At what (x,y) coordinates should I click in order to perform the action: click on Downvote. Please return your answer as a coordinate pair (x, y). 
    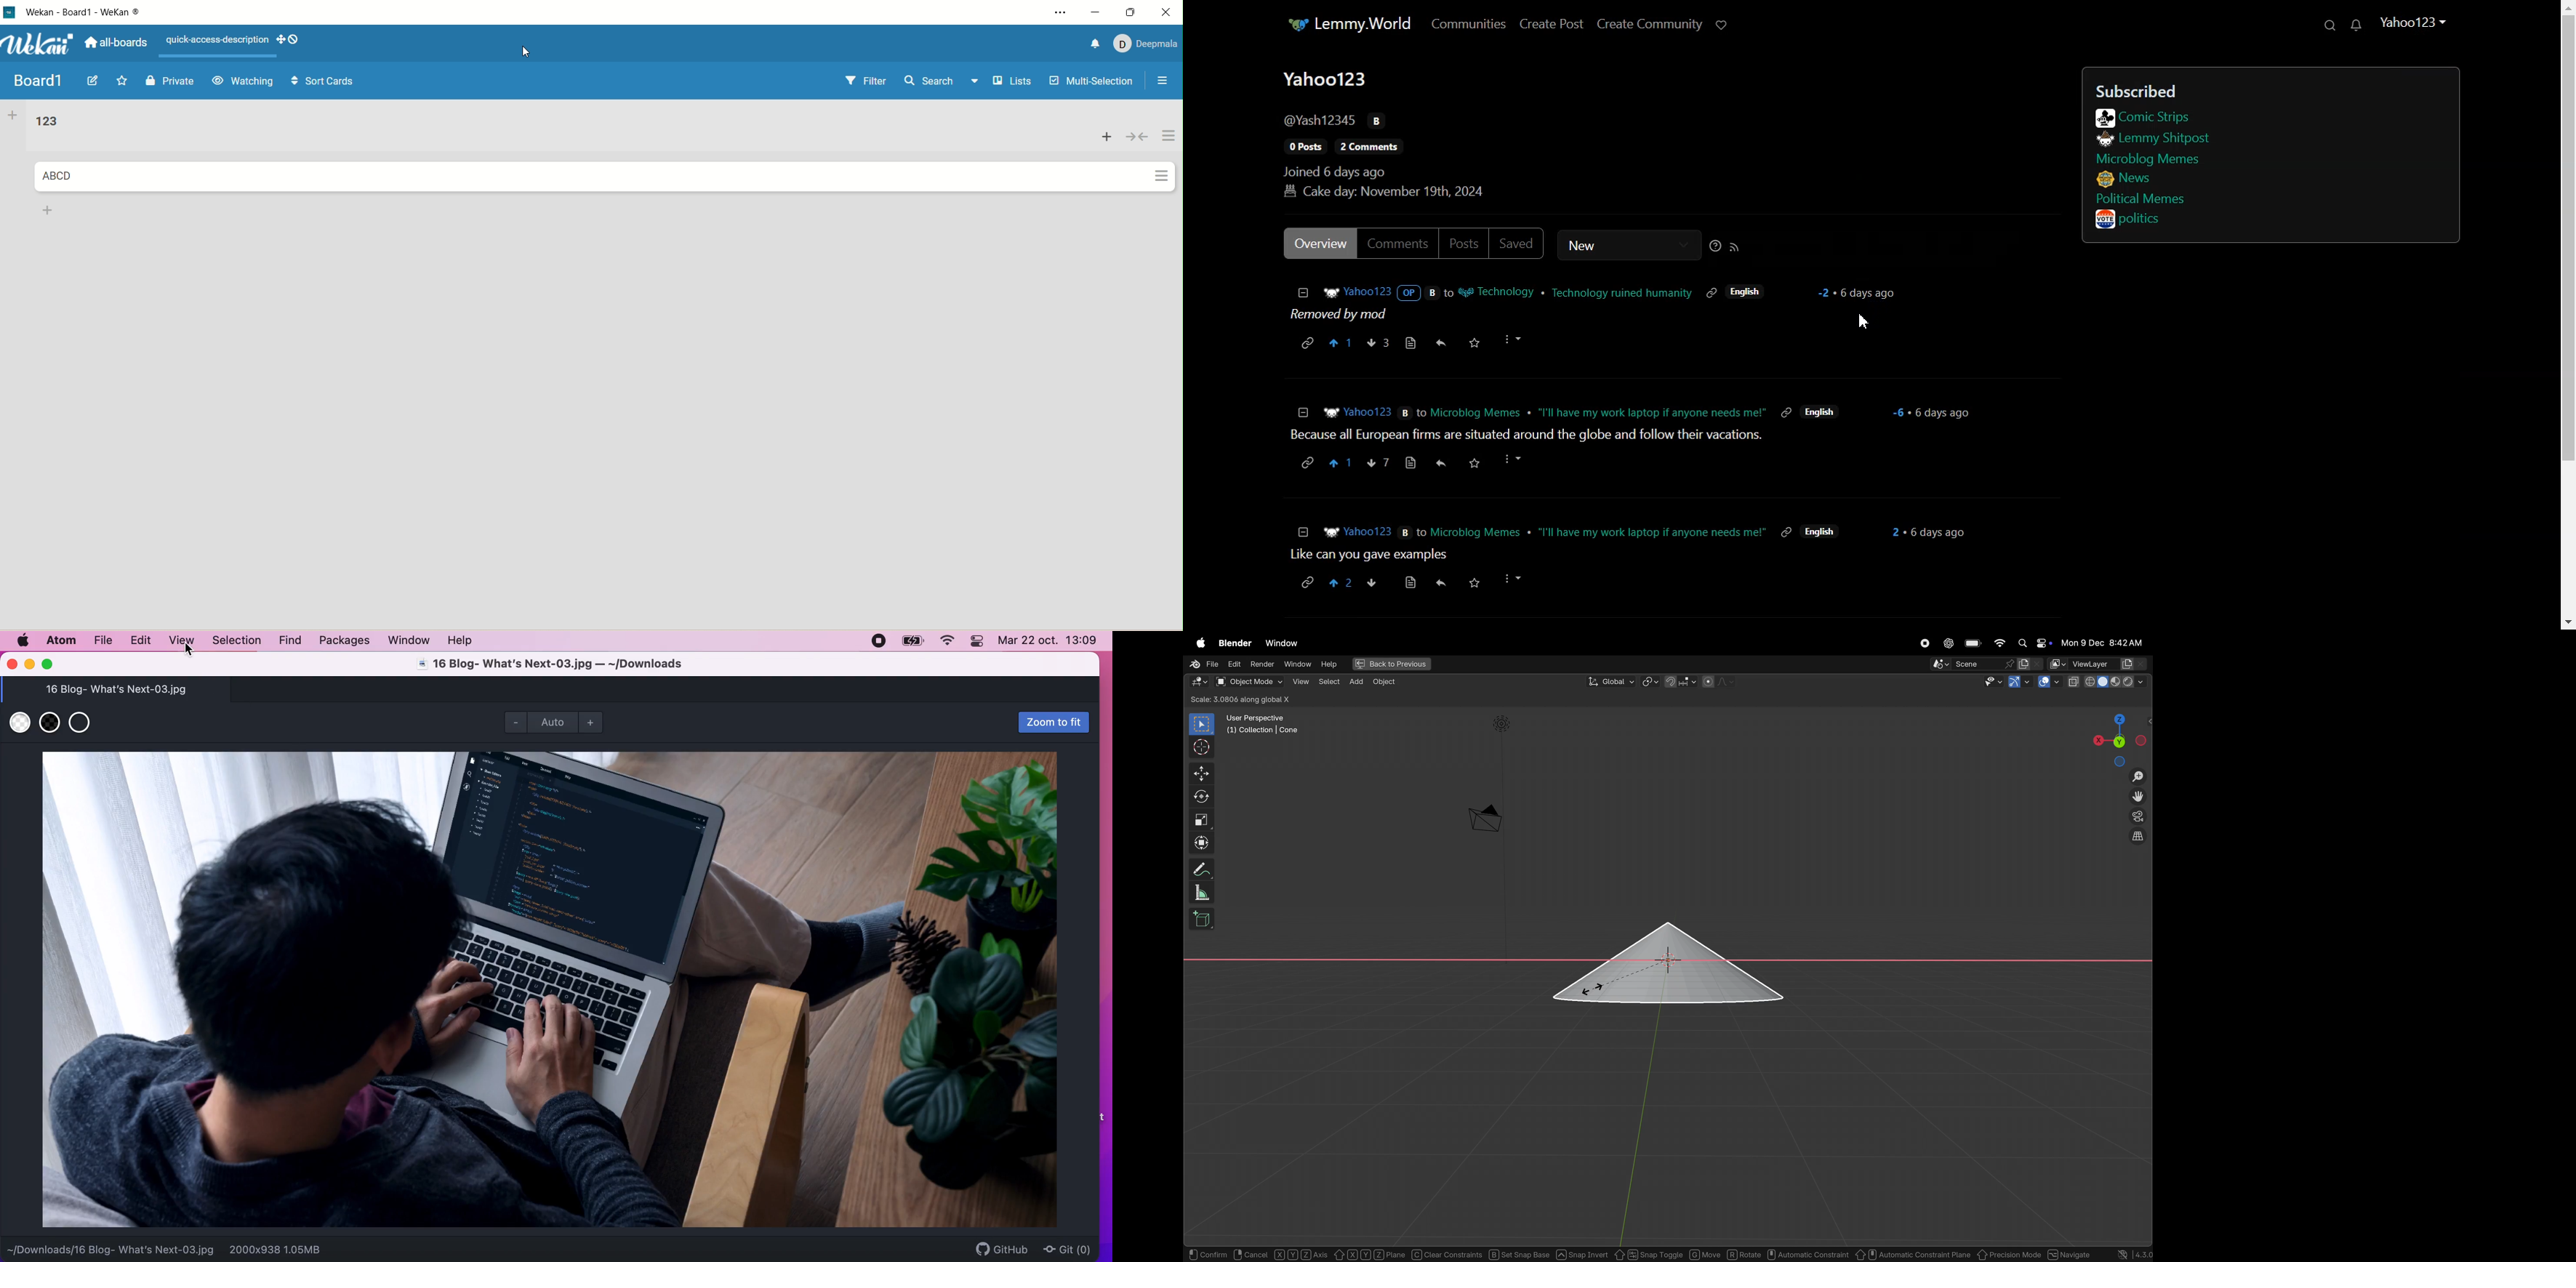
    Looking at the image, I should click on (1377, 342).